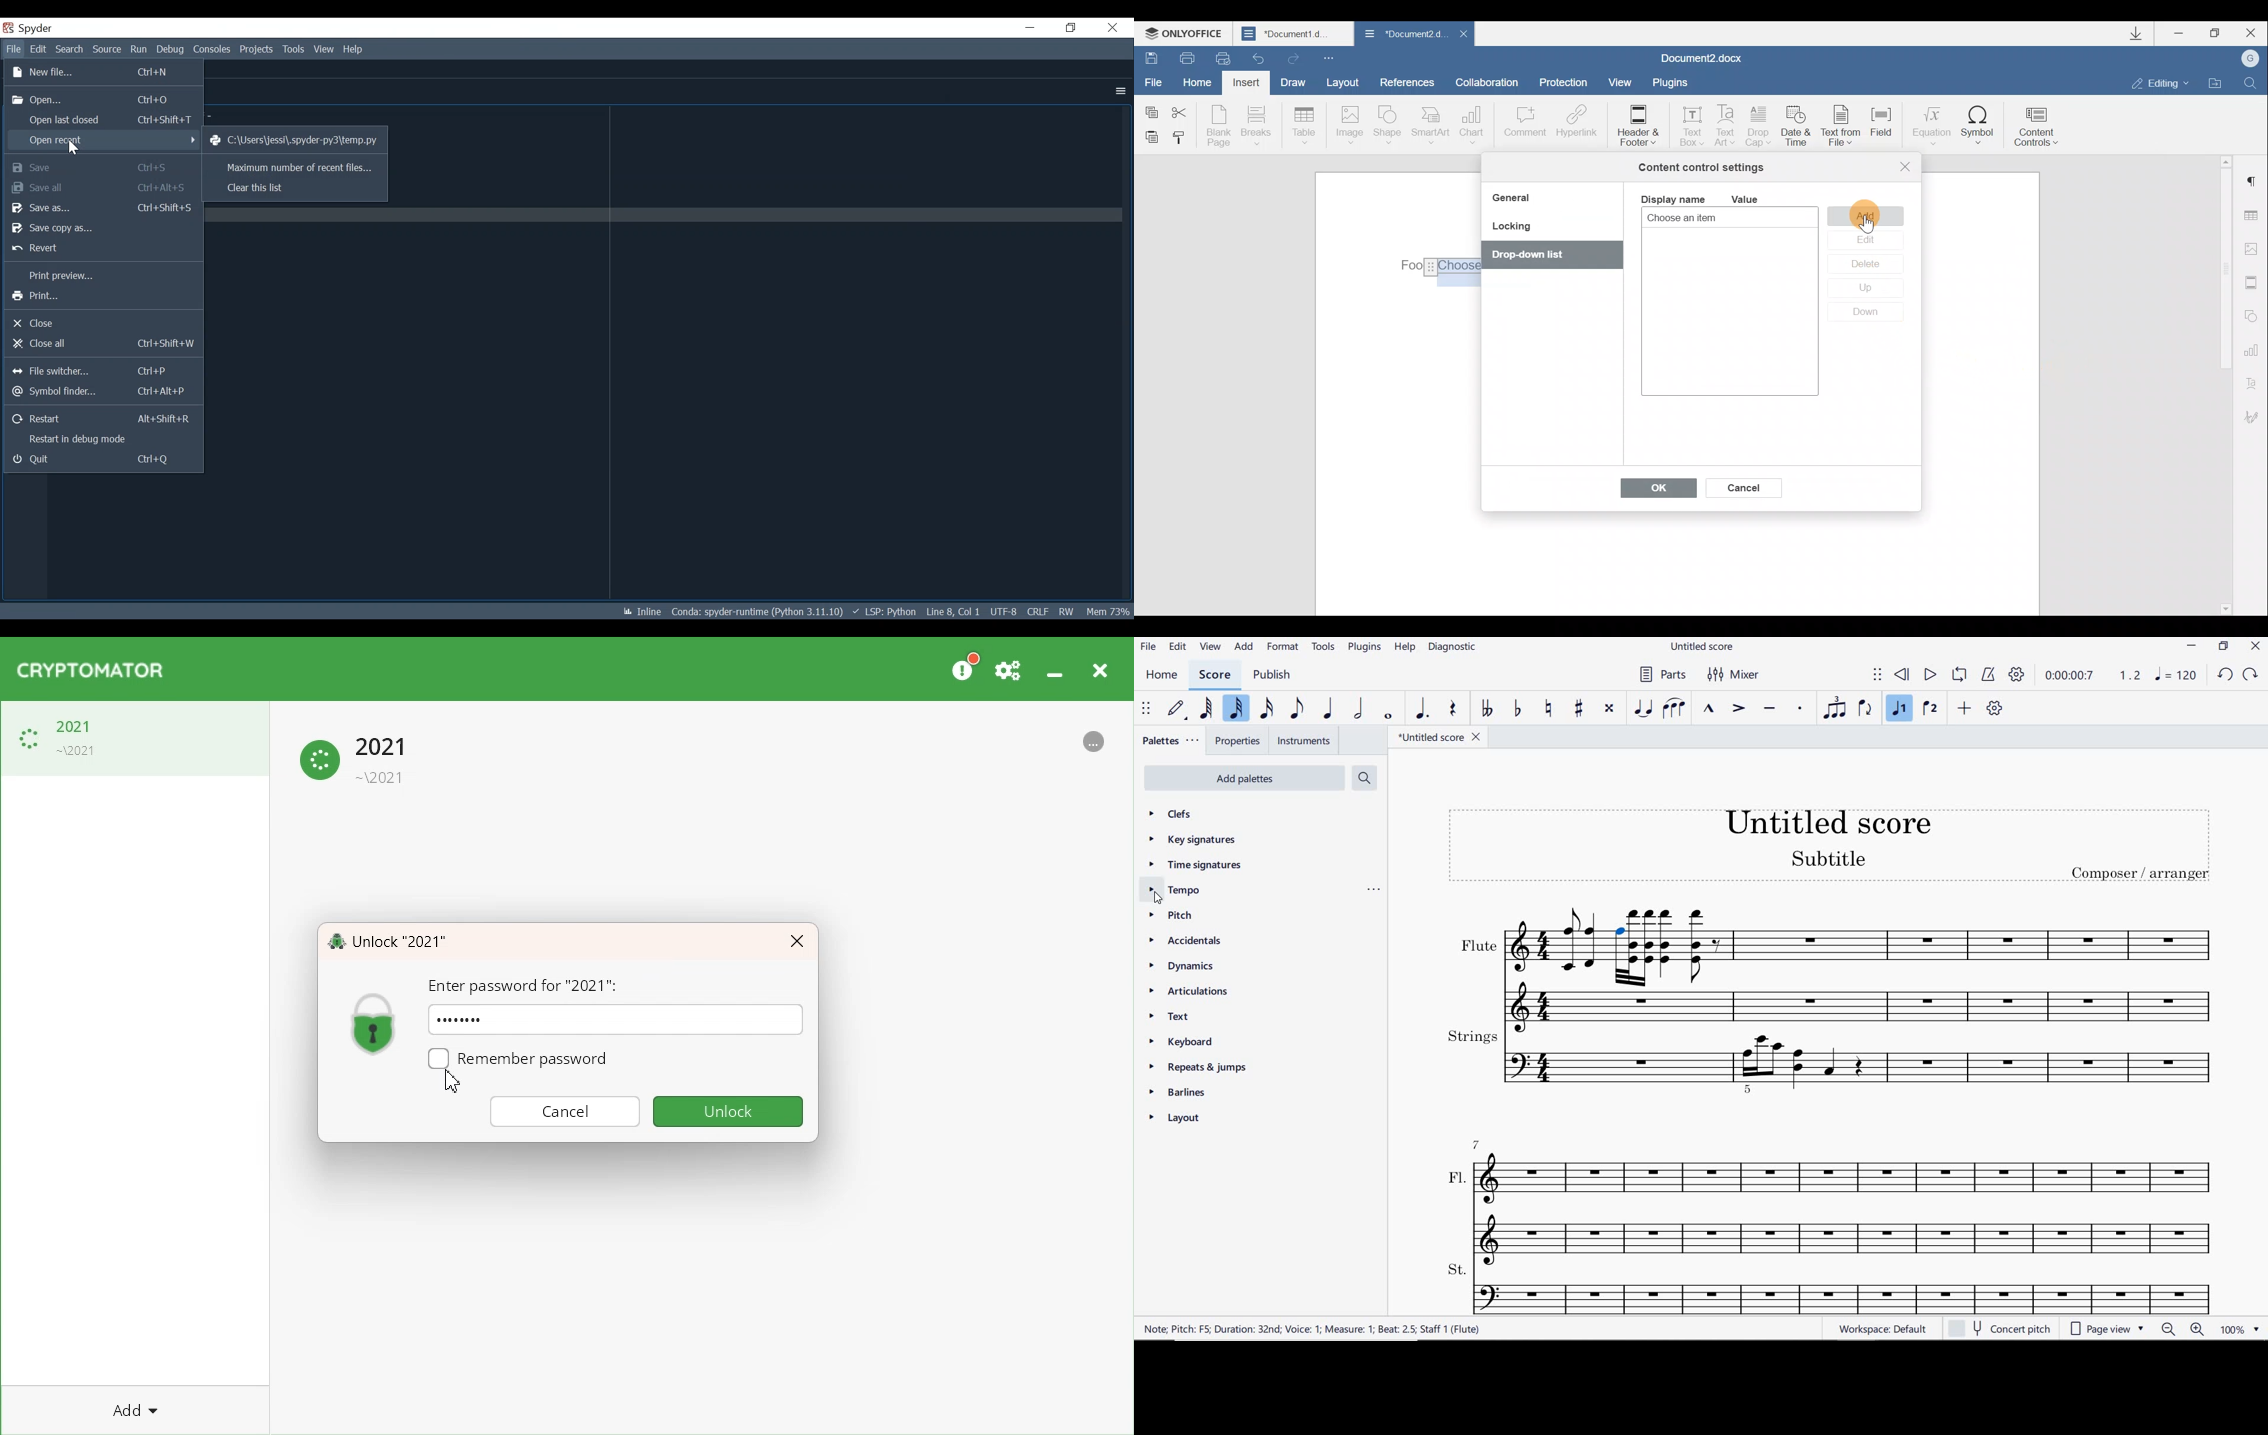  What do you see at coordinates (1207, 708) in the screenshot?
I see `64TH NOTE` at bounding box center [1207, 708].